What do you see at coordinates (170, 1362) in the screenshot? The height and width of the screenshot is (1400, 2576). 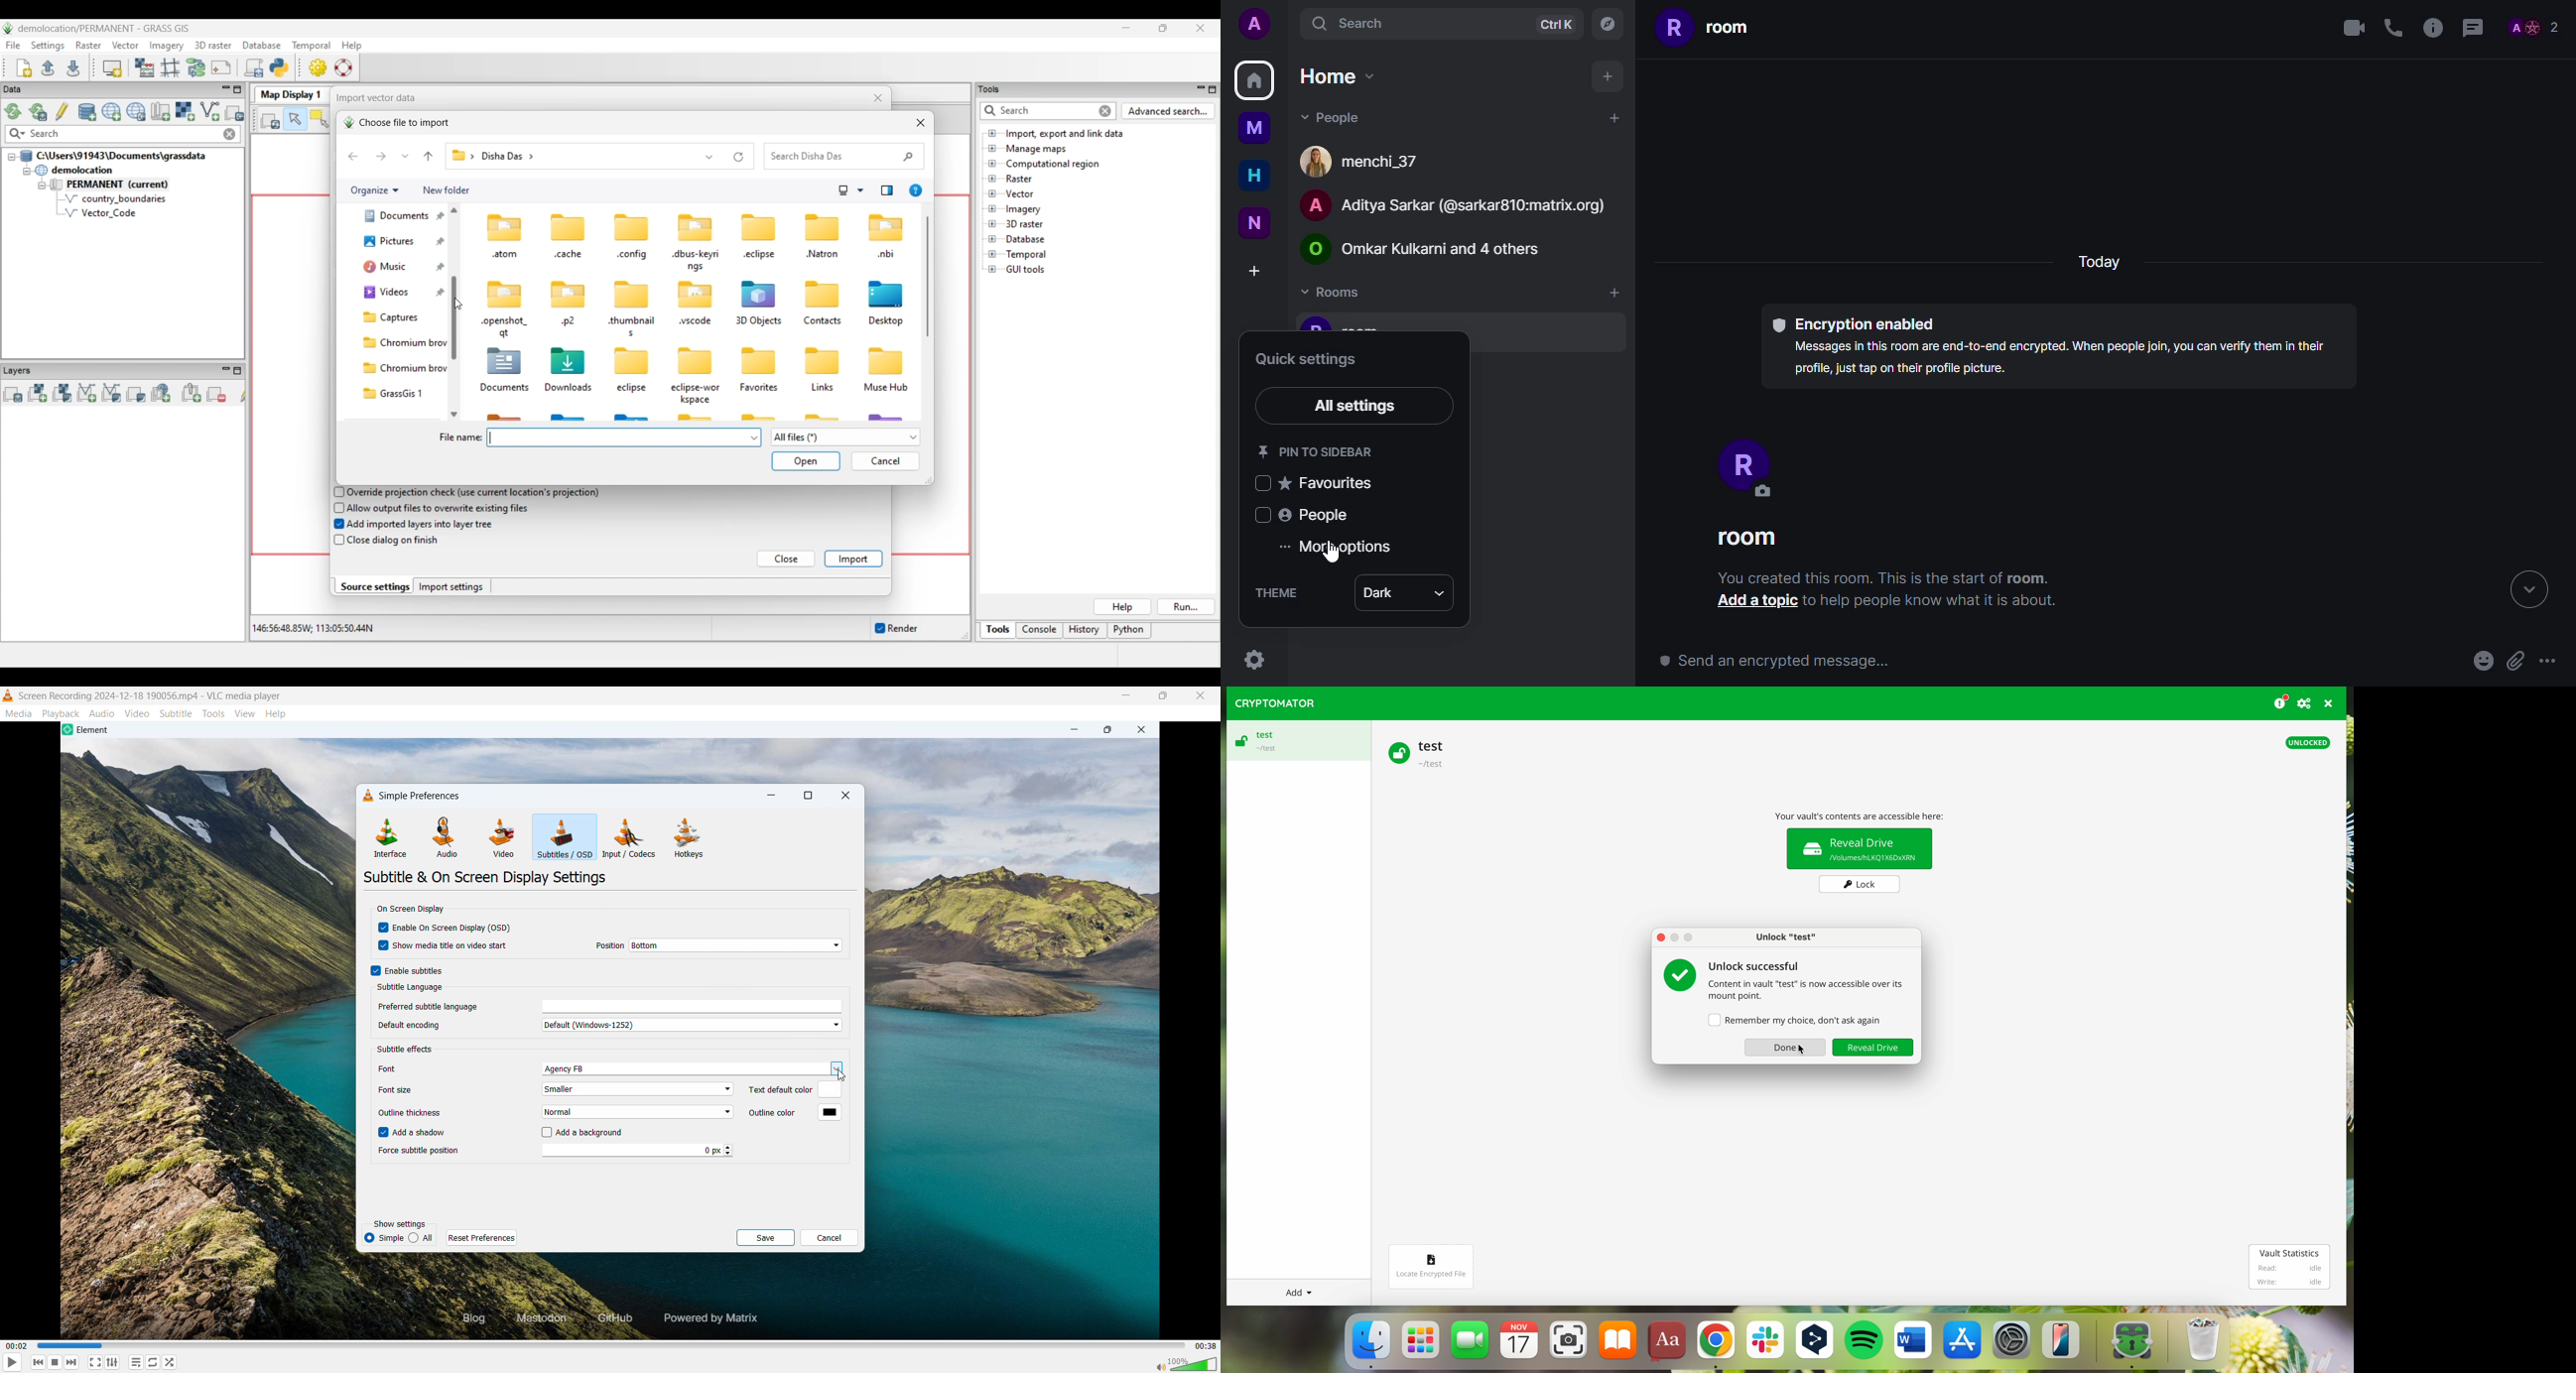 I see `random` at bounding box center [170, 1362].